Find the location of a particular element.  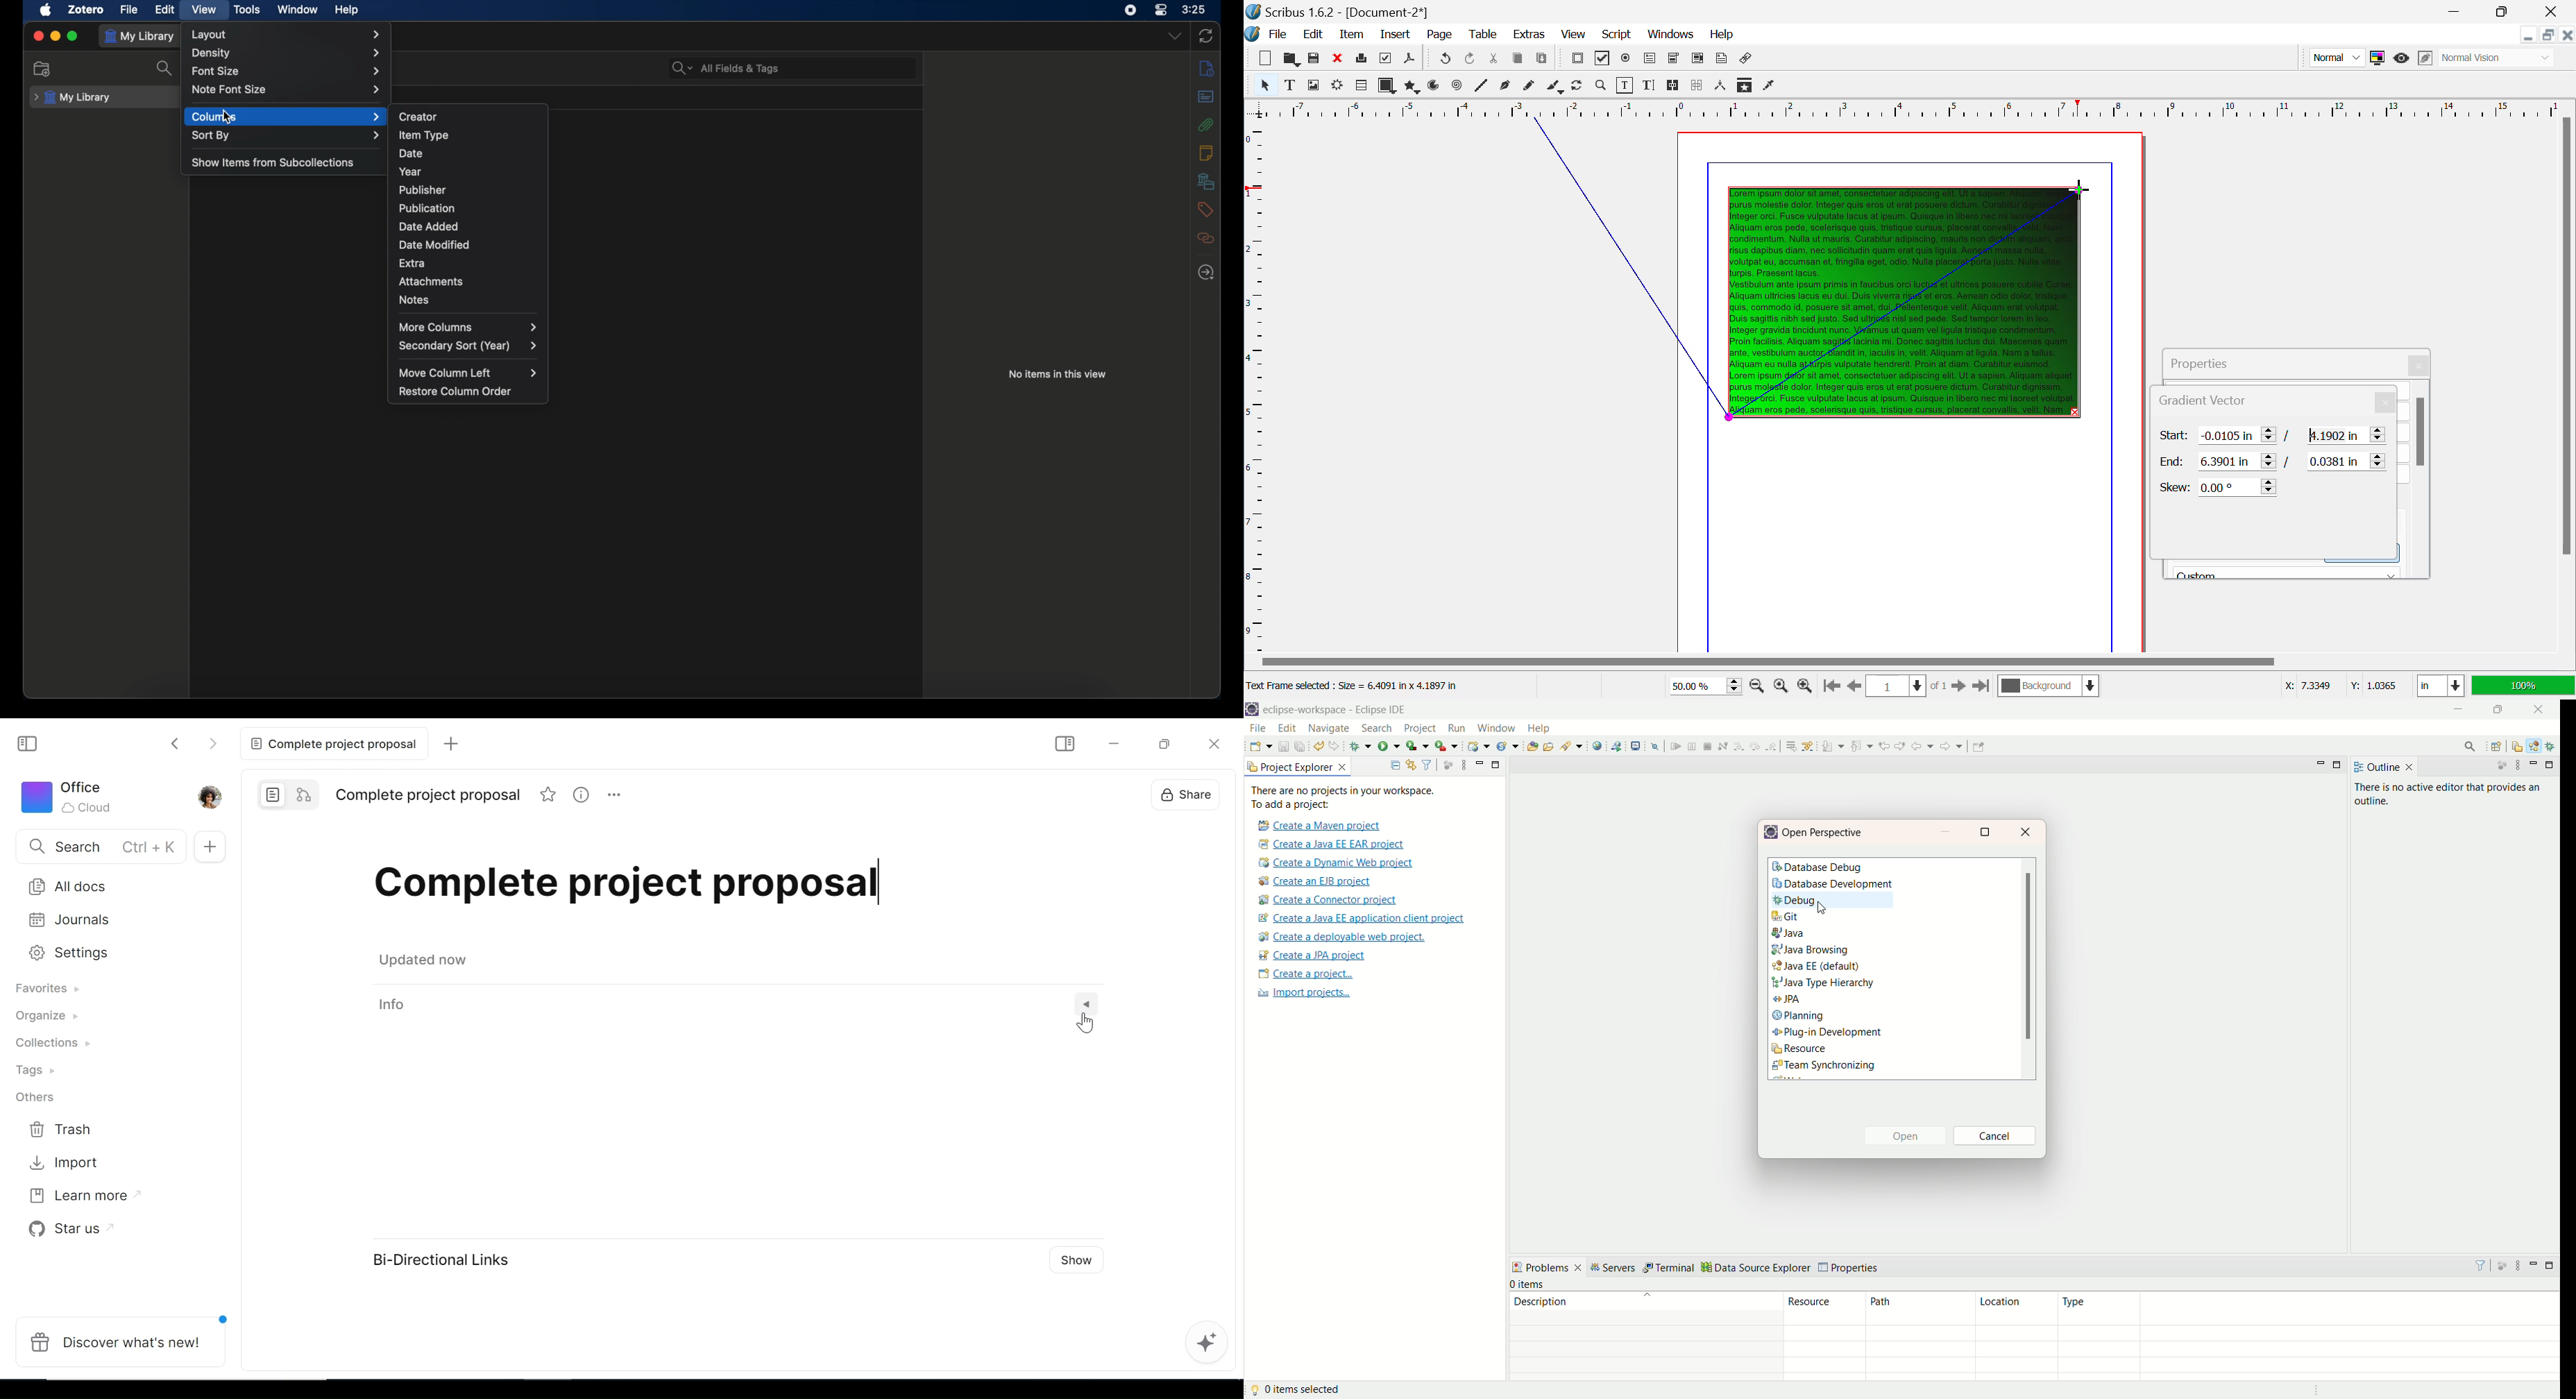

Background is located at coordinates (2048, 687).